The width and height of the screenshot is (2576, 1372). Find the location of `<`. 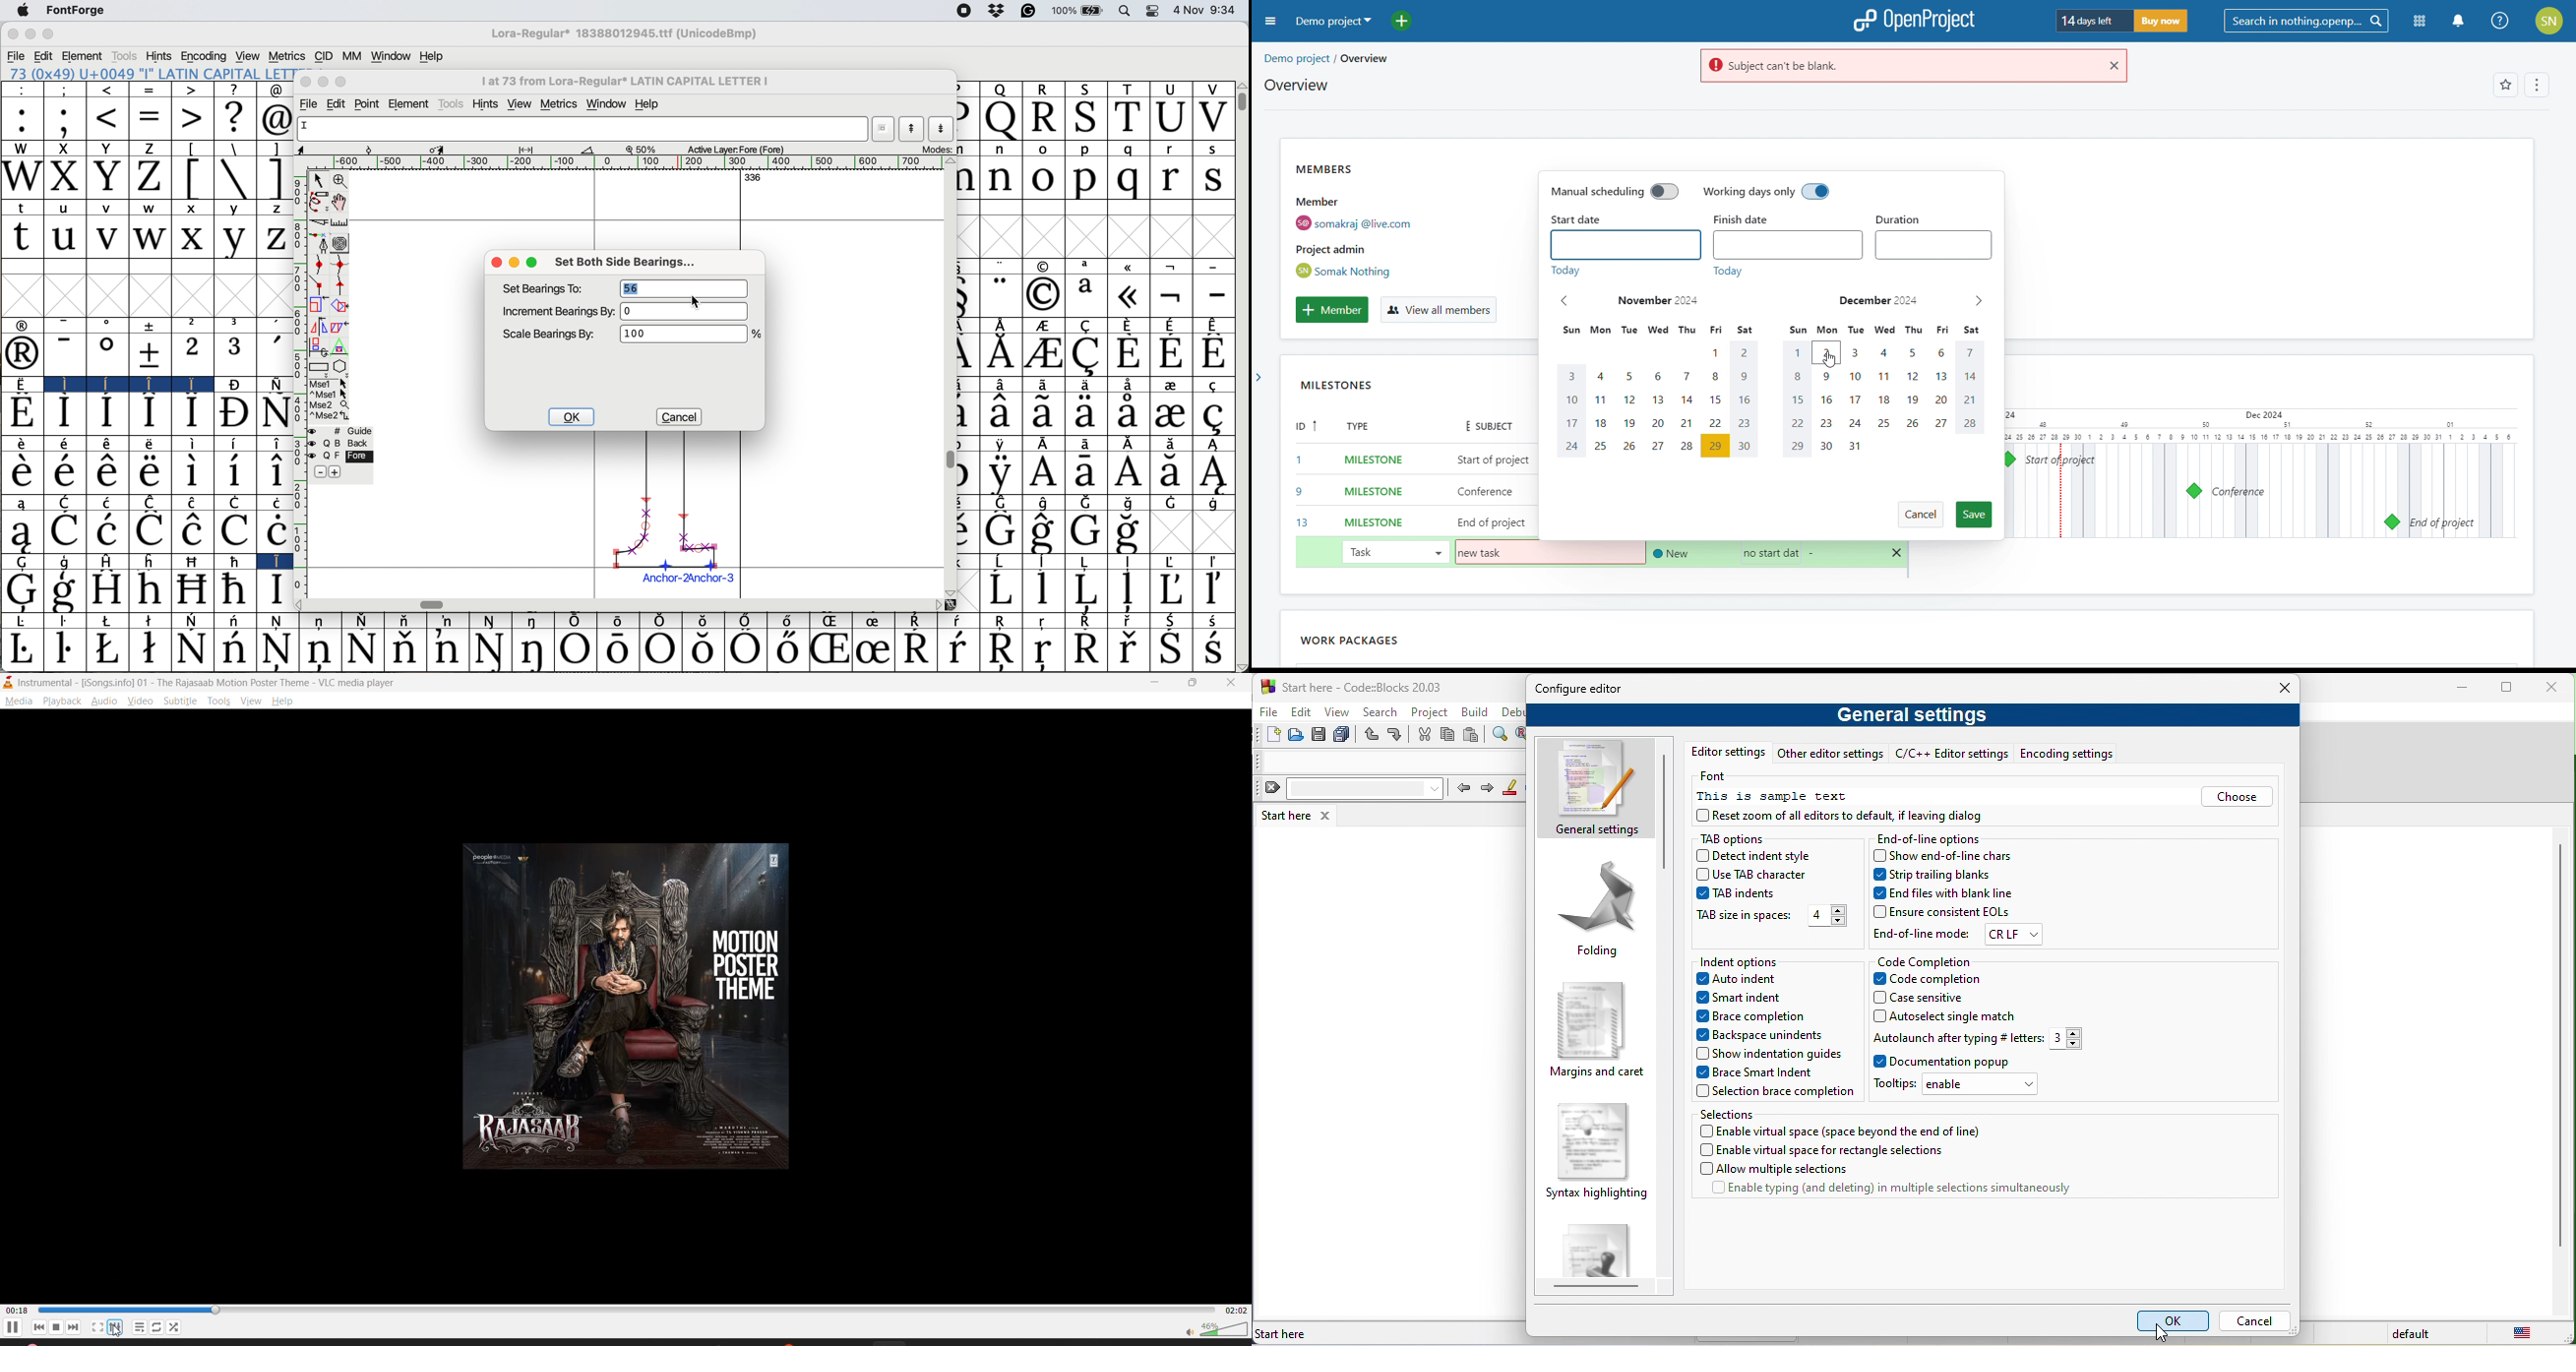

< is located at coordinates (108, 119).